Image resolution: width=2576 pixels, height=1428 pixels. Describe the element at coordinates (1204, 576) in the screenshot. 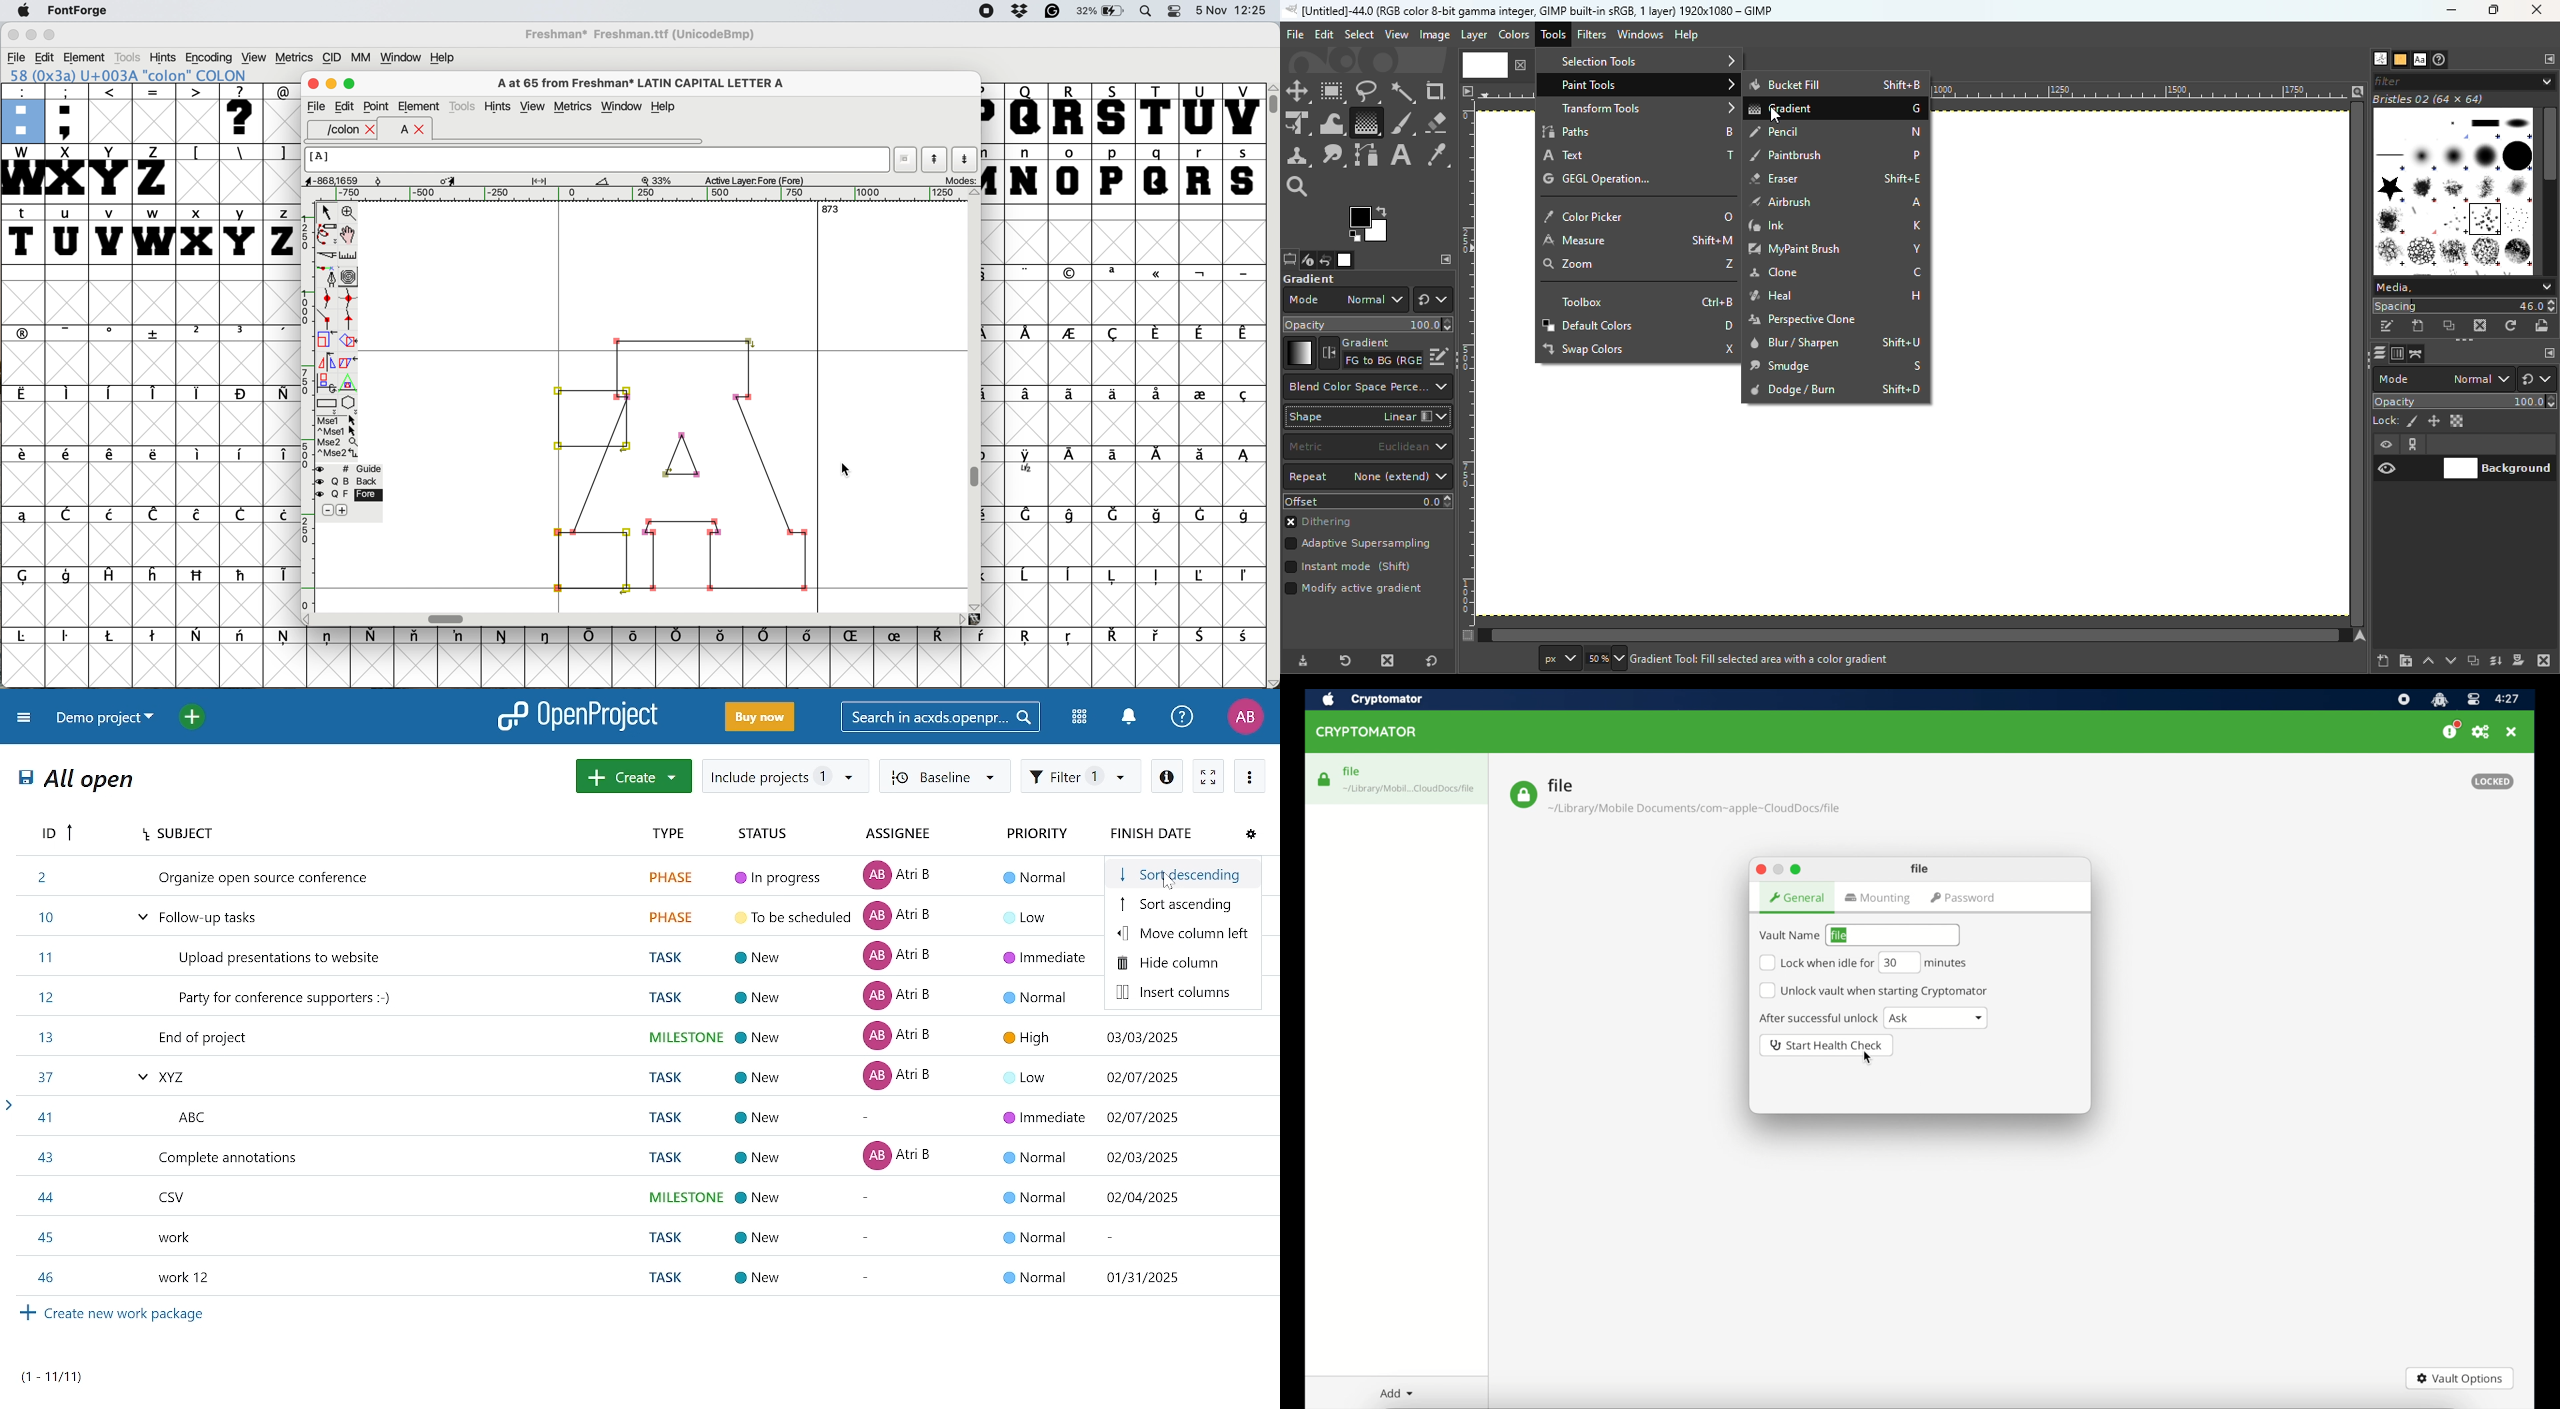

I see `symbol` at that location.